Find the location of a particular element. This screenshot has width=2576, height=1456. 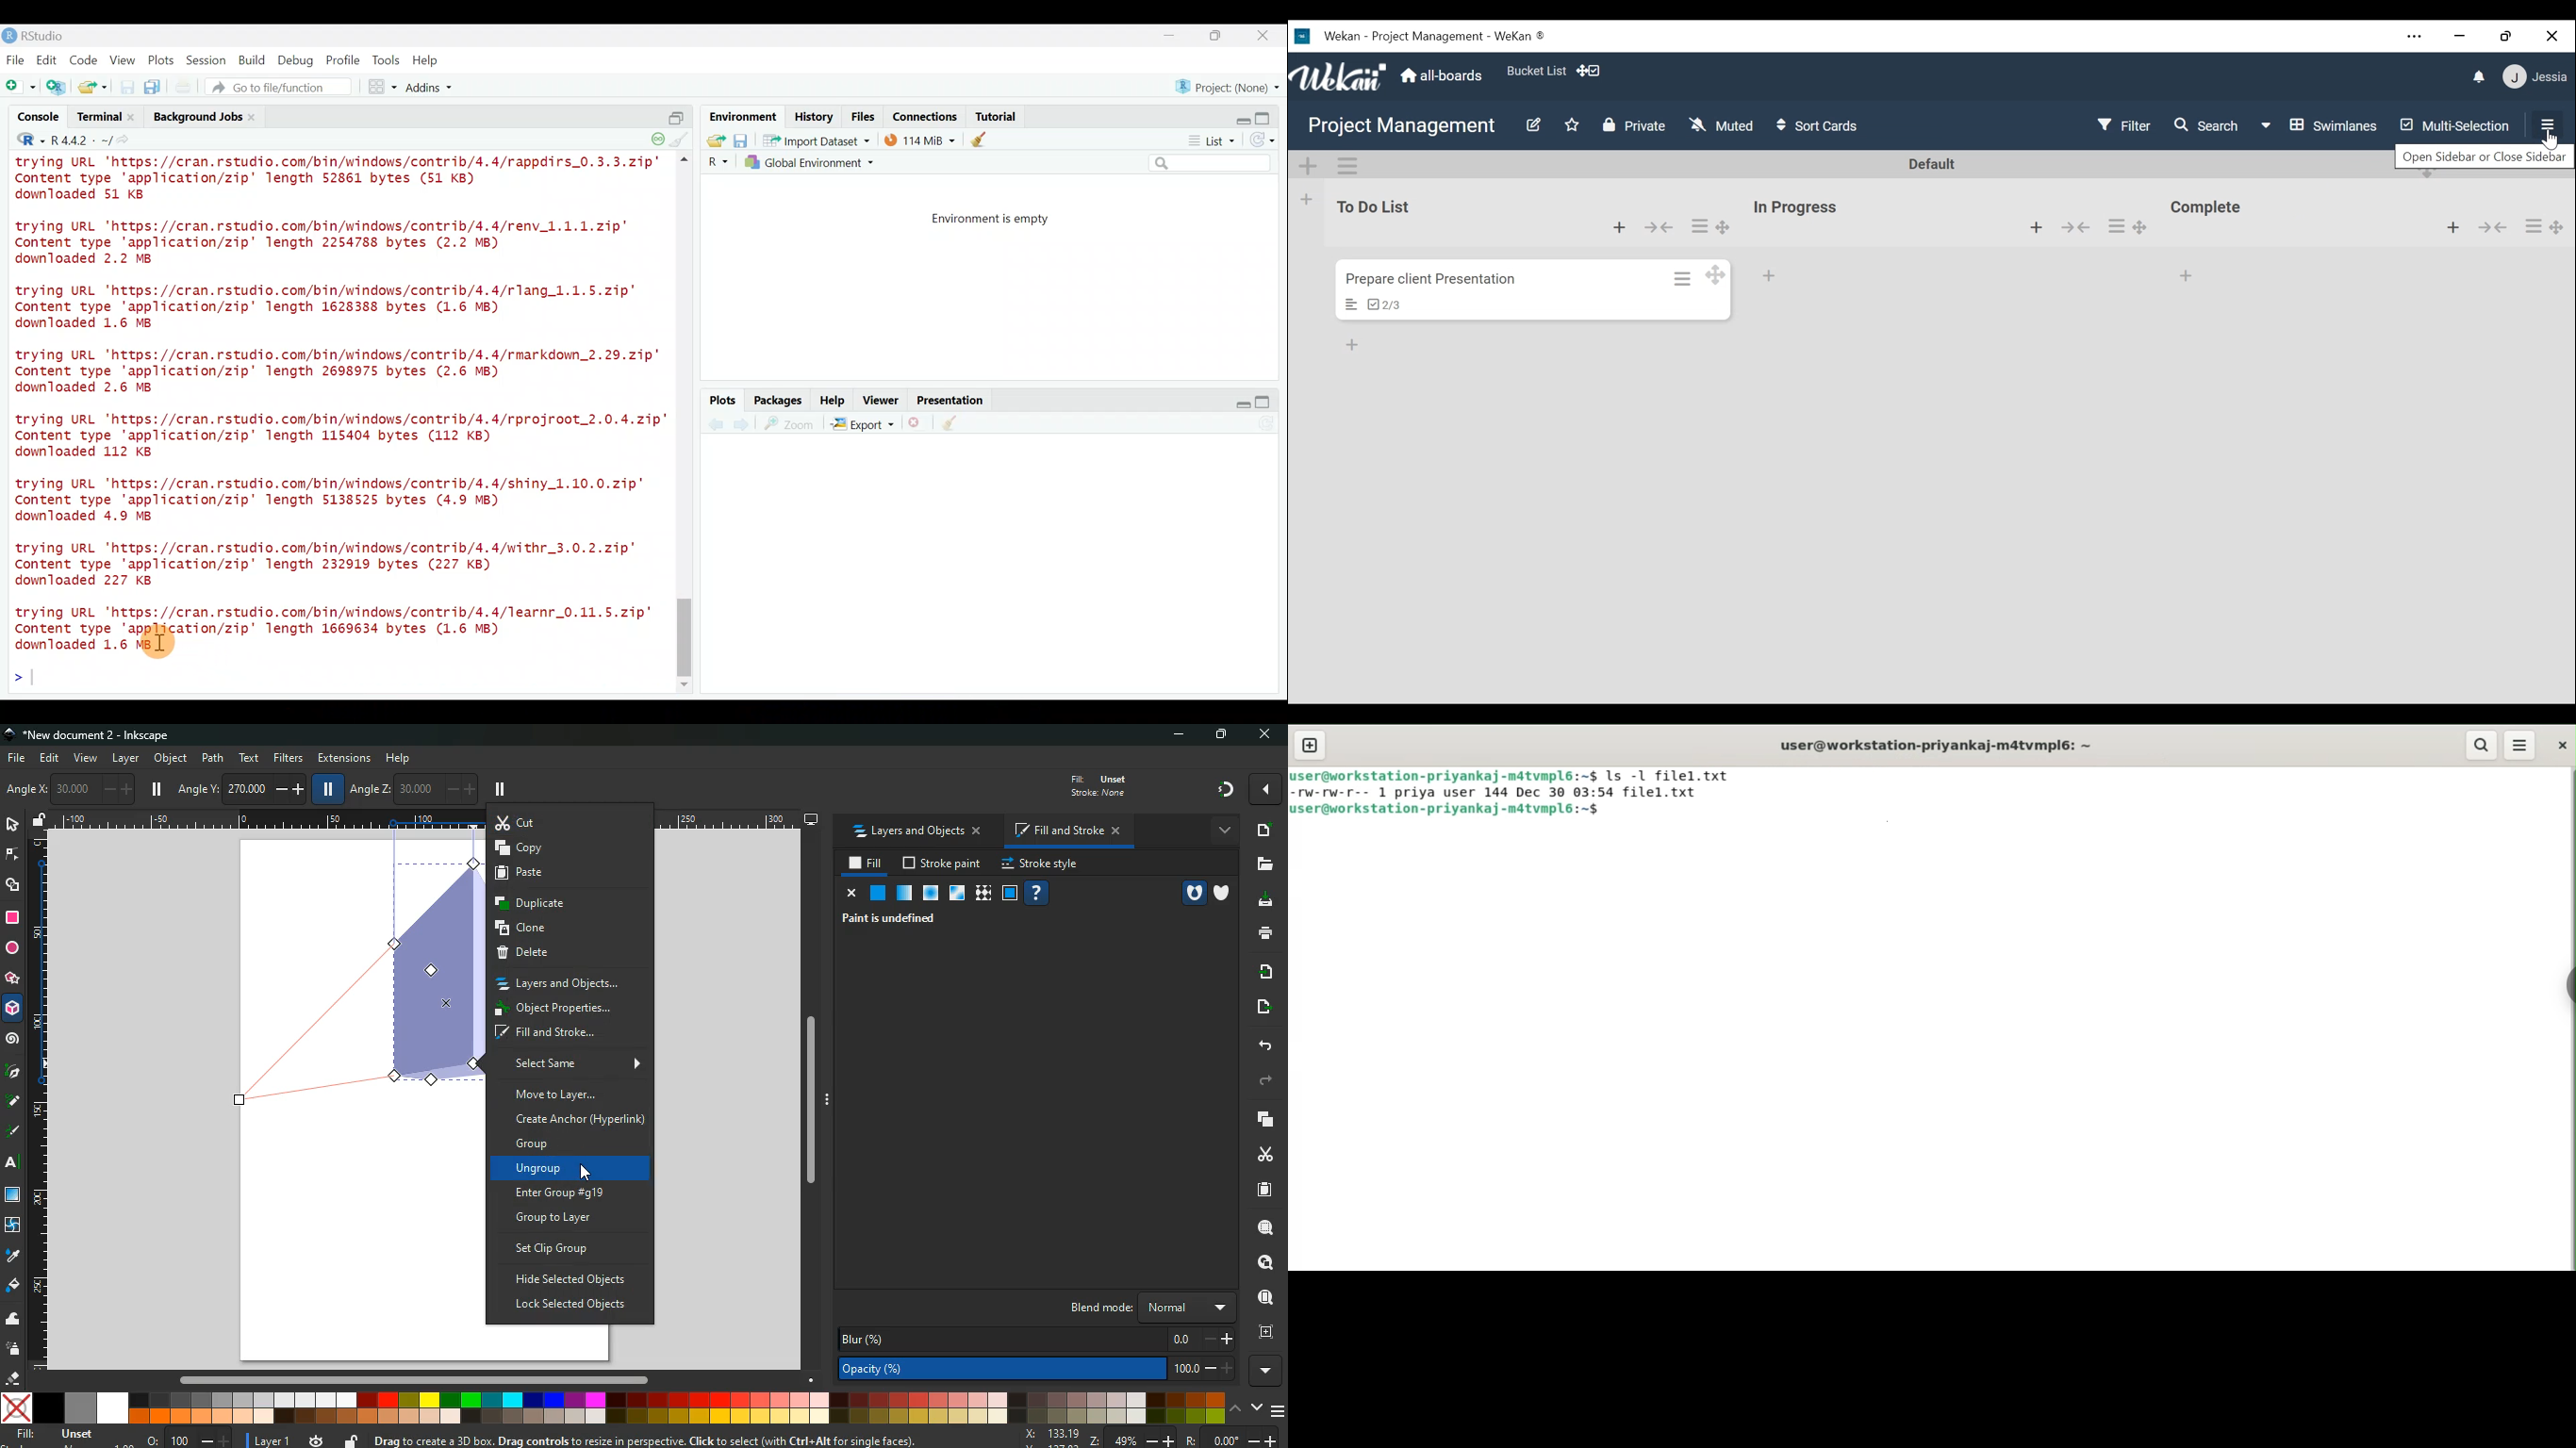

Line cursor is located at coordinates (23, 680).